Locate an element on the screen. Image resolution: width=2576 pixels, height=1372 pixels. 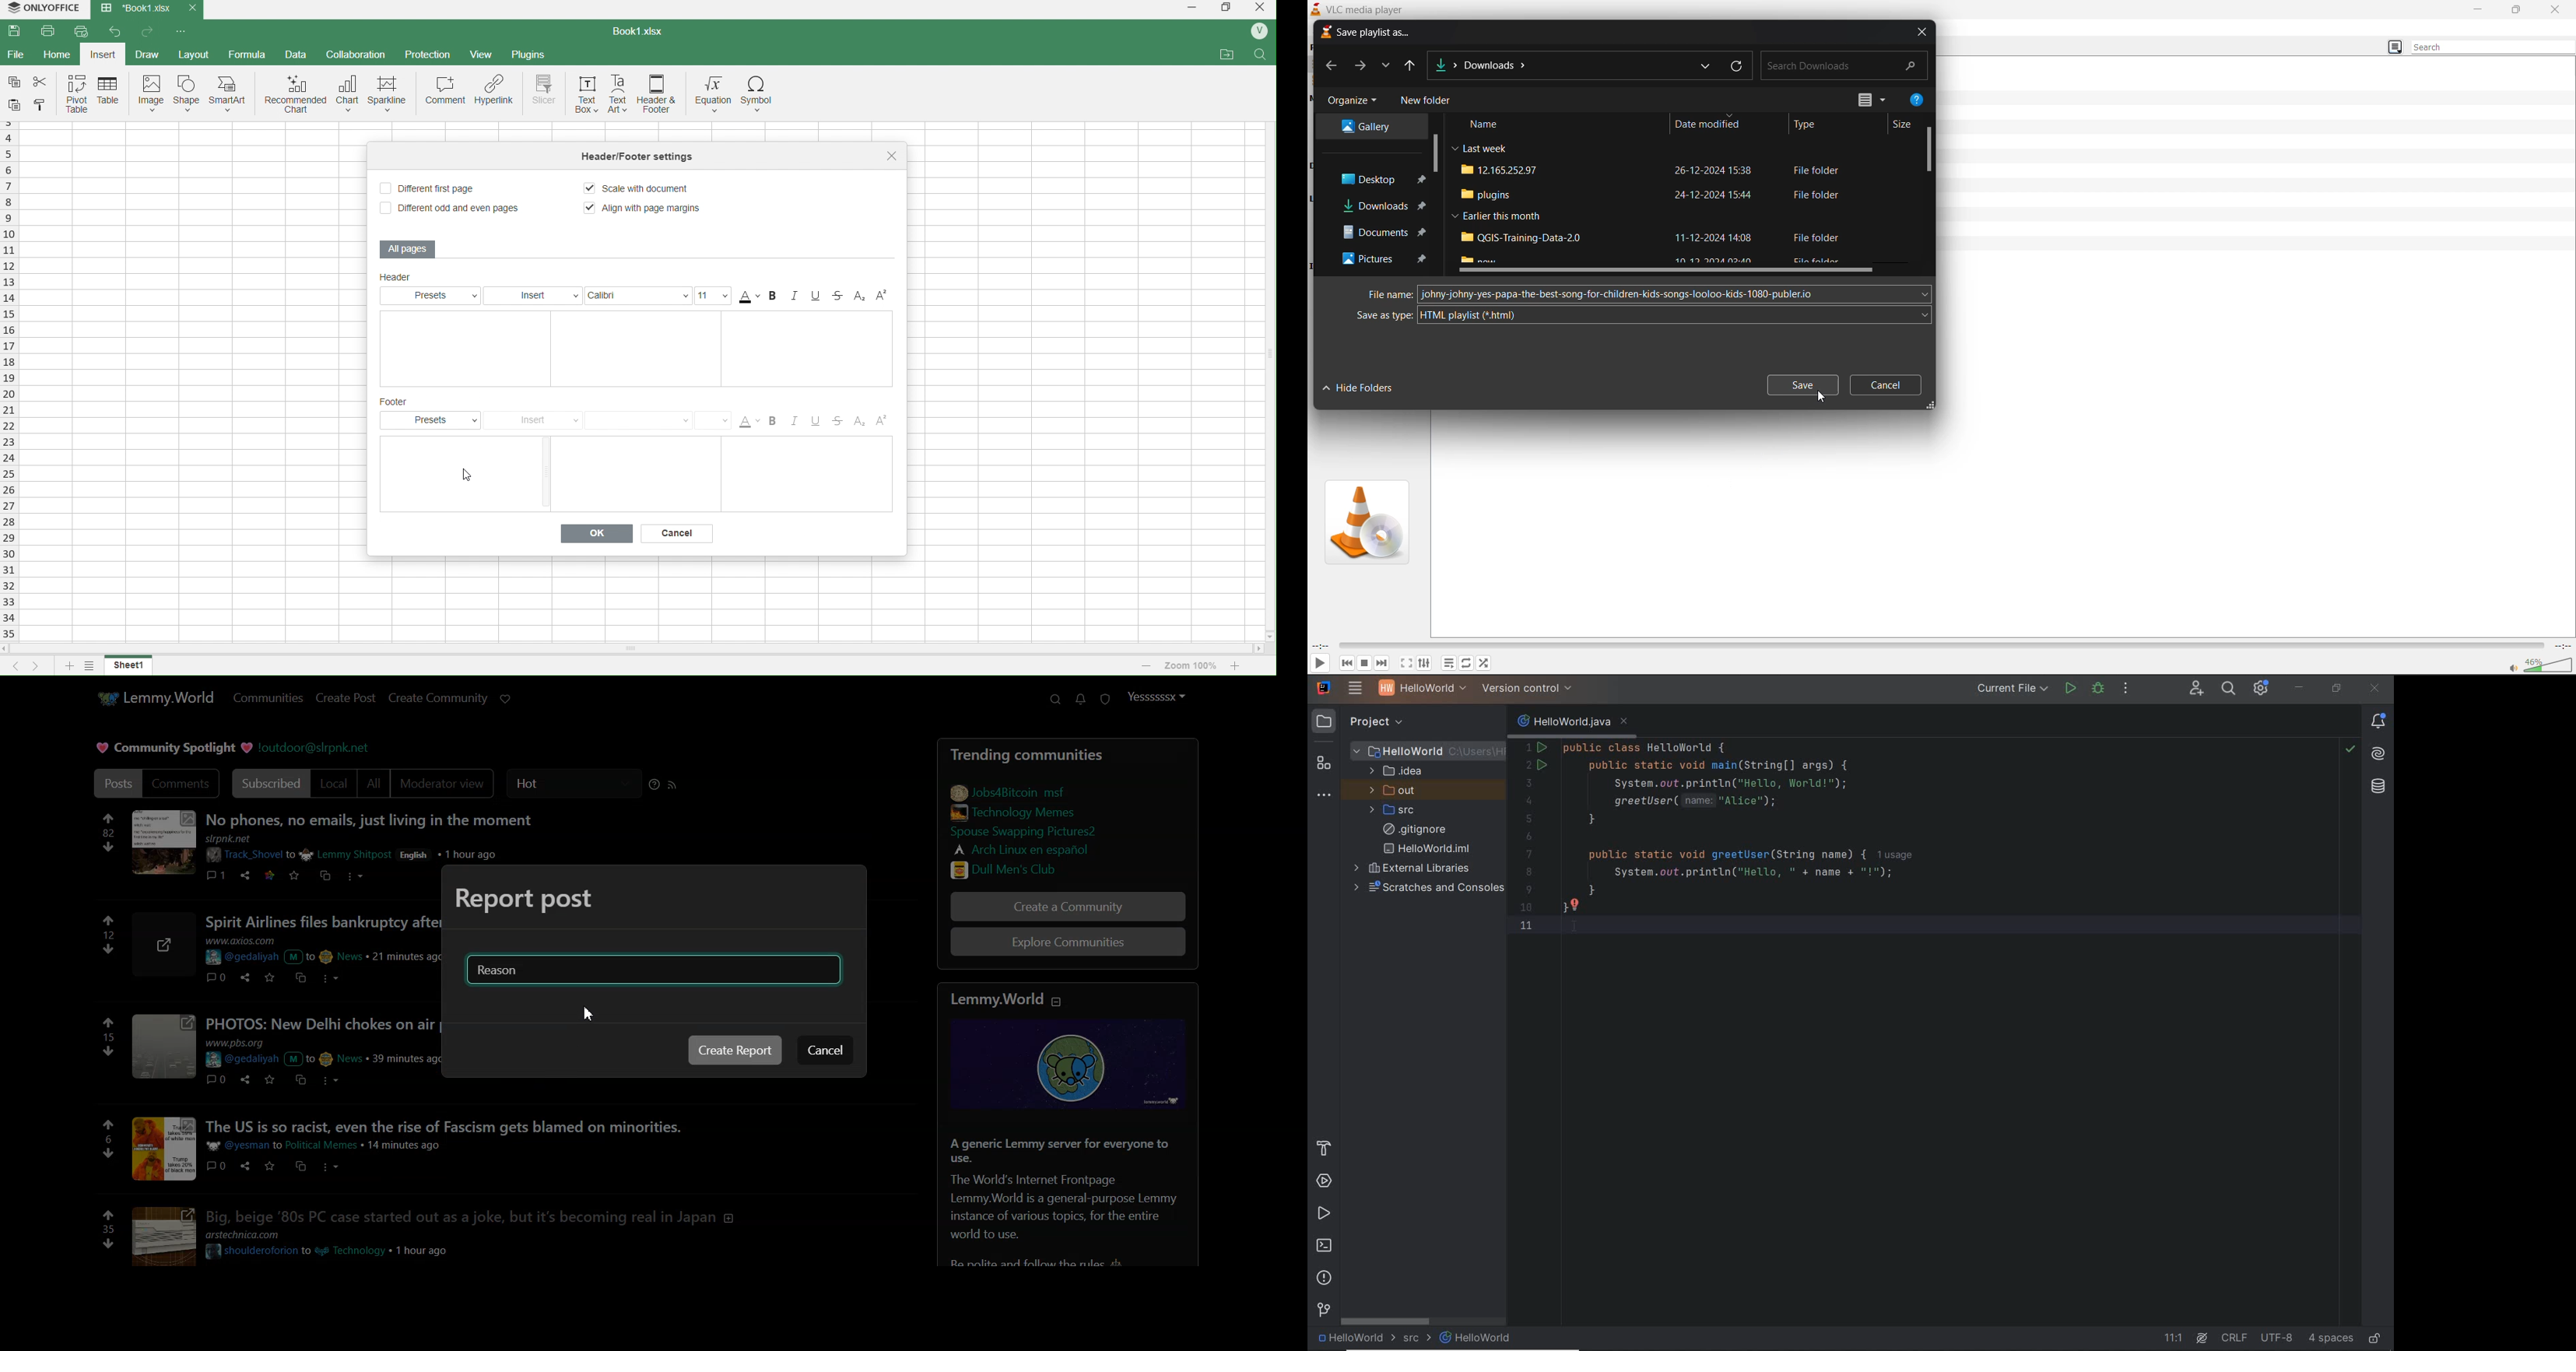
Post is located at coordinates (114, 783).